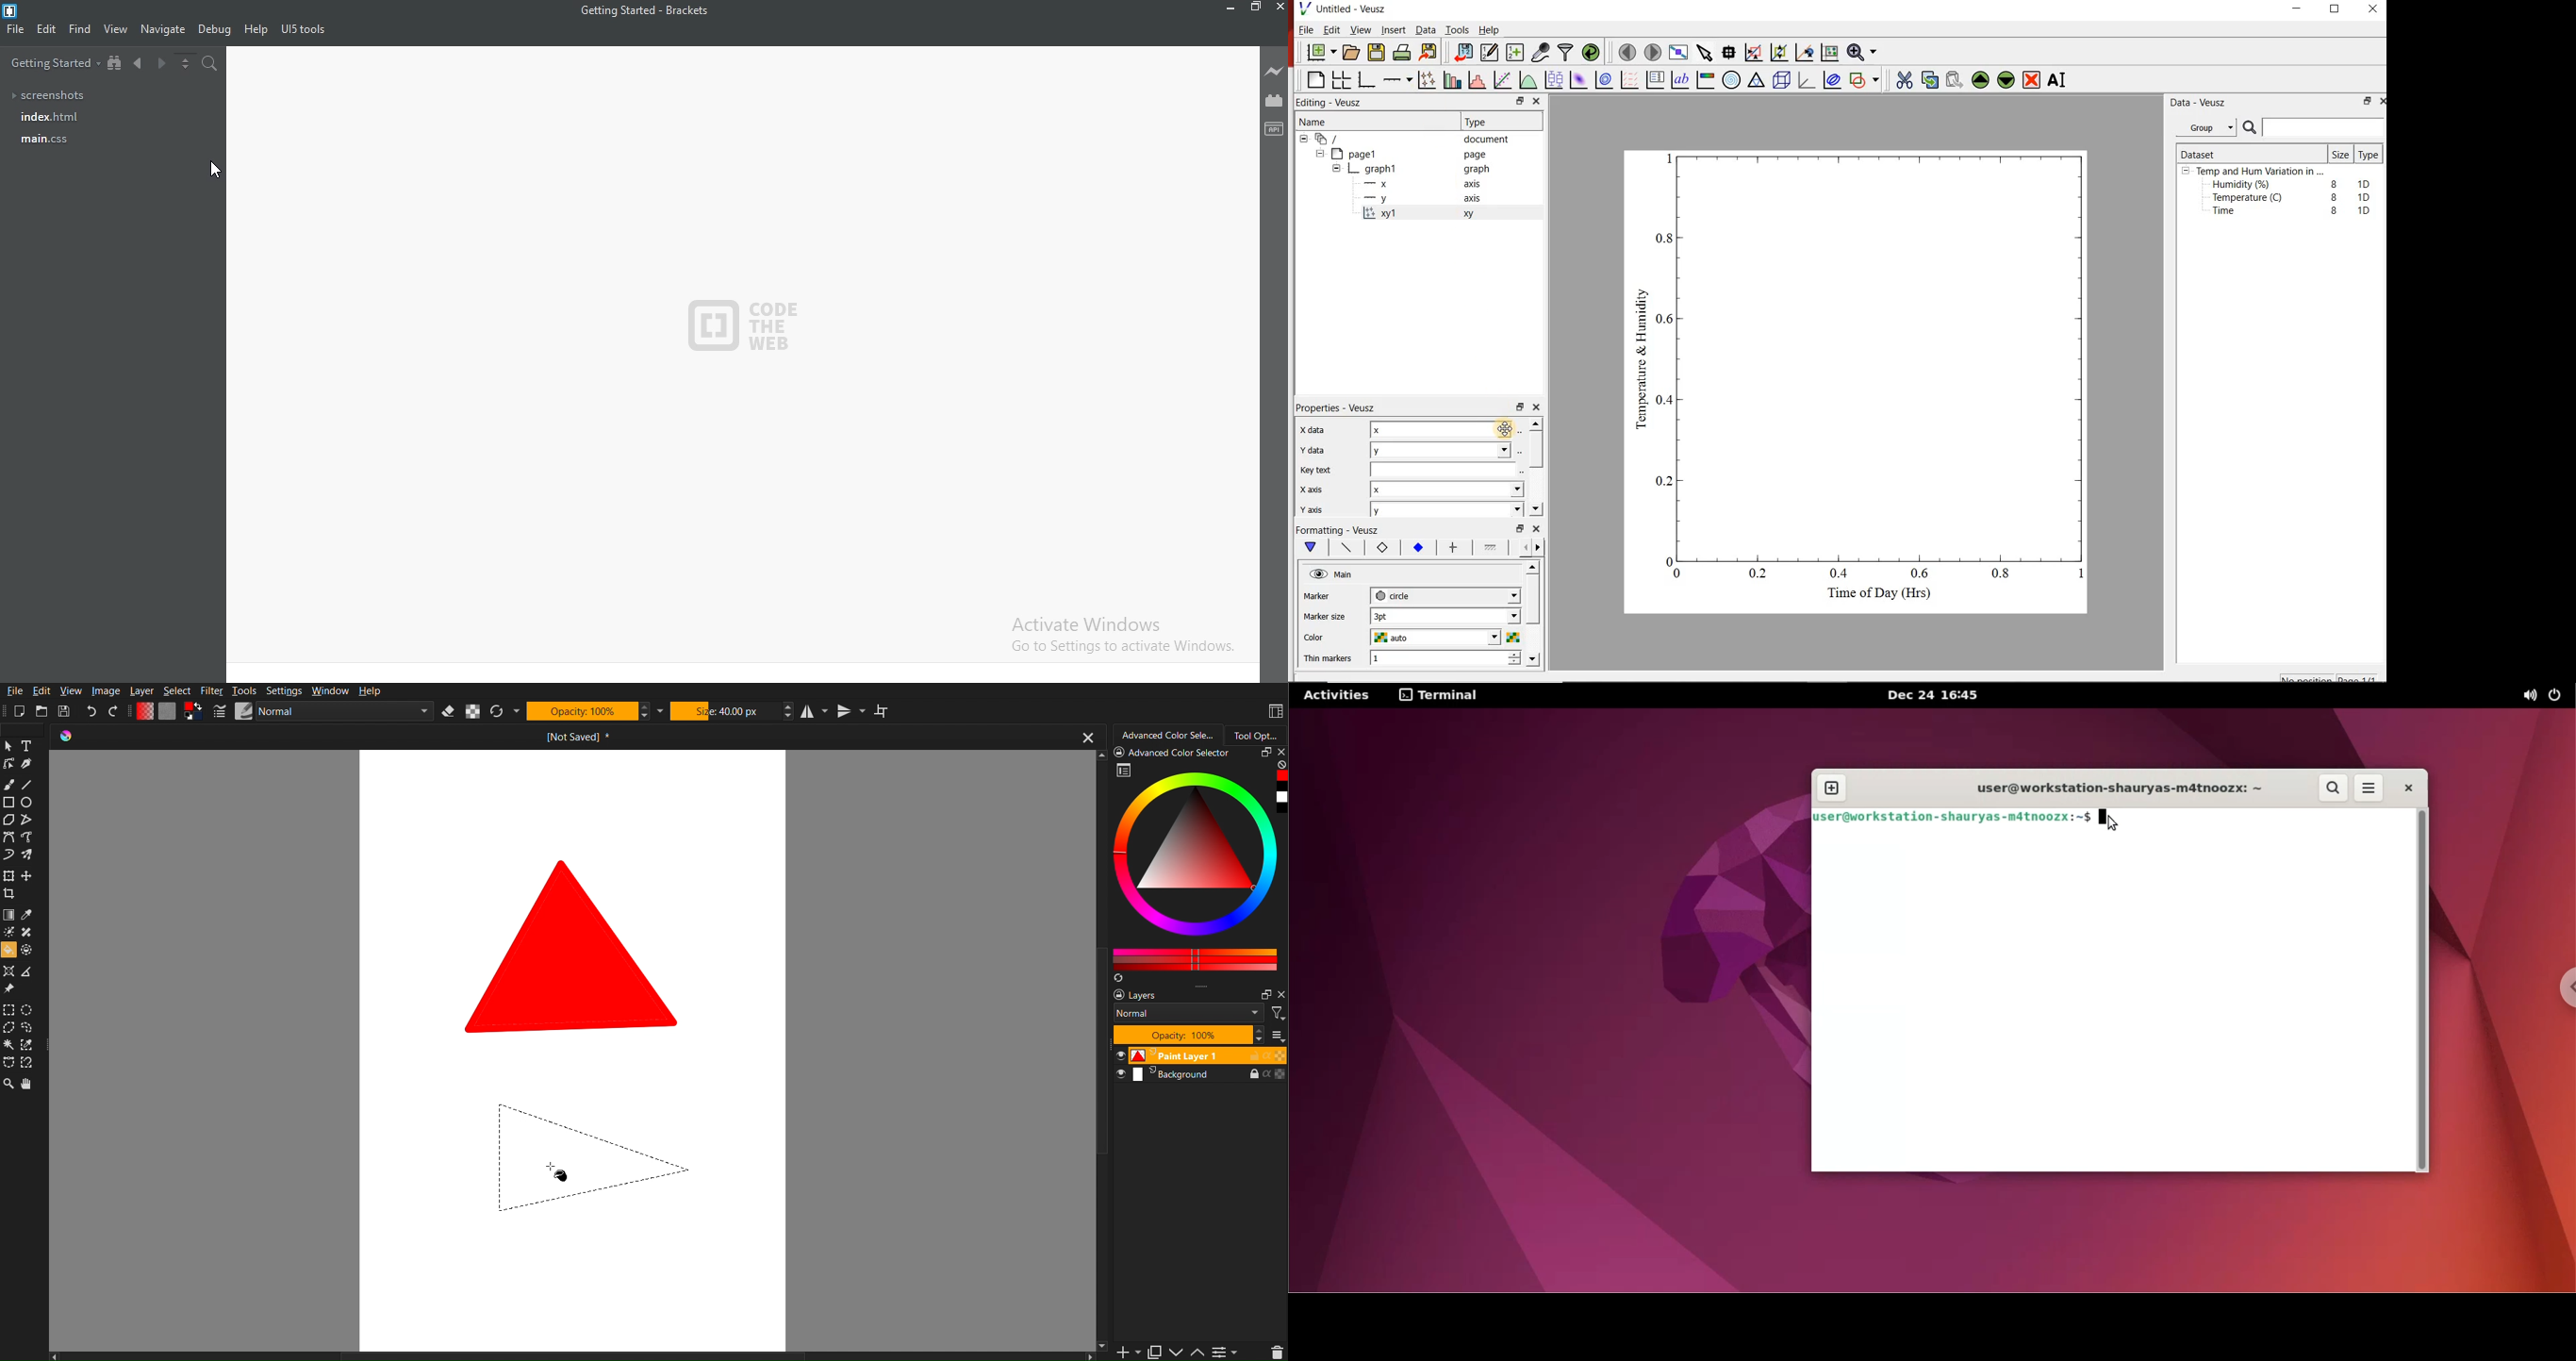  Describe the element at coordinates (2302, 9) in the screenshot. I see `minimize` at that location.